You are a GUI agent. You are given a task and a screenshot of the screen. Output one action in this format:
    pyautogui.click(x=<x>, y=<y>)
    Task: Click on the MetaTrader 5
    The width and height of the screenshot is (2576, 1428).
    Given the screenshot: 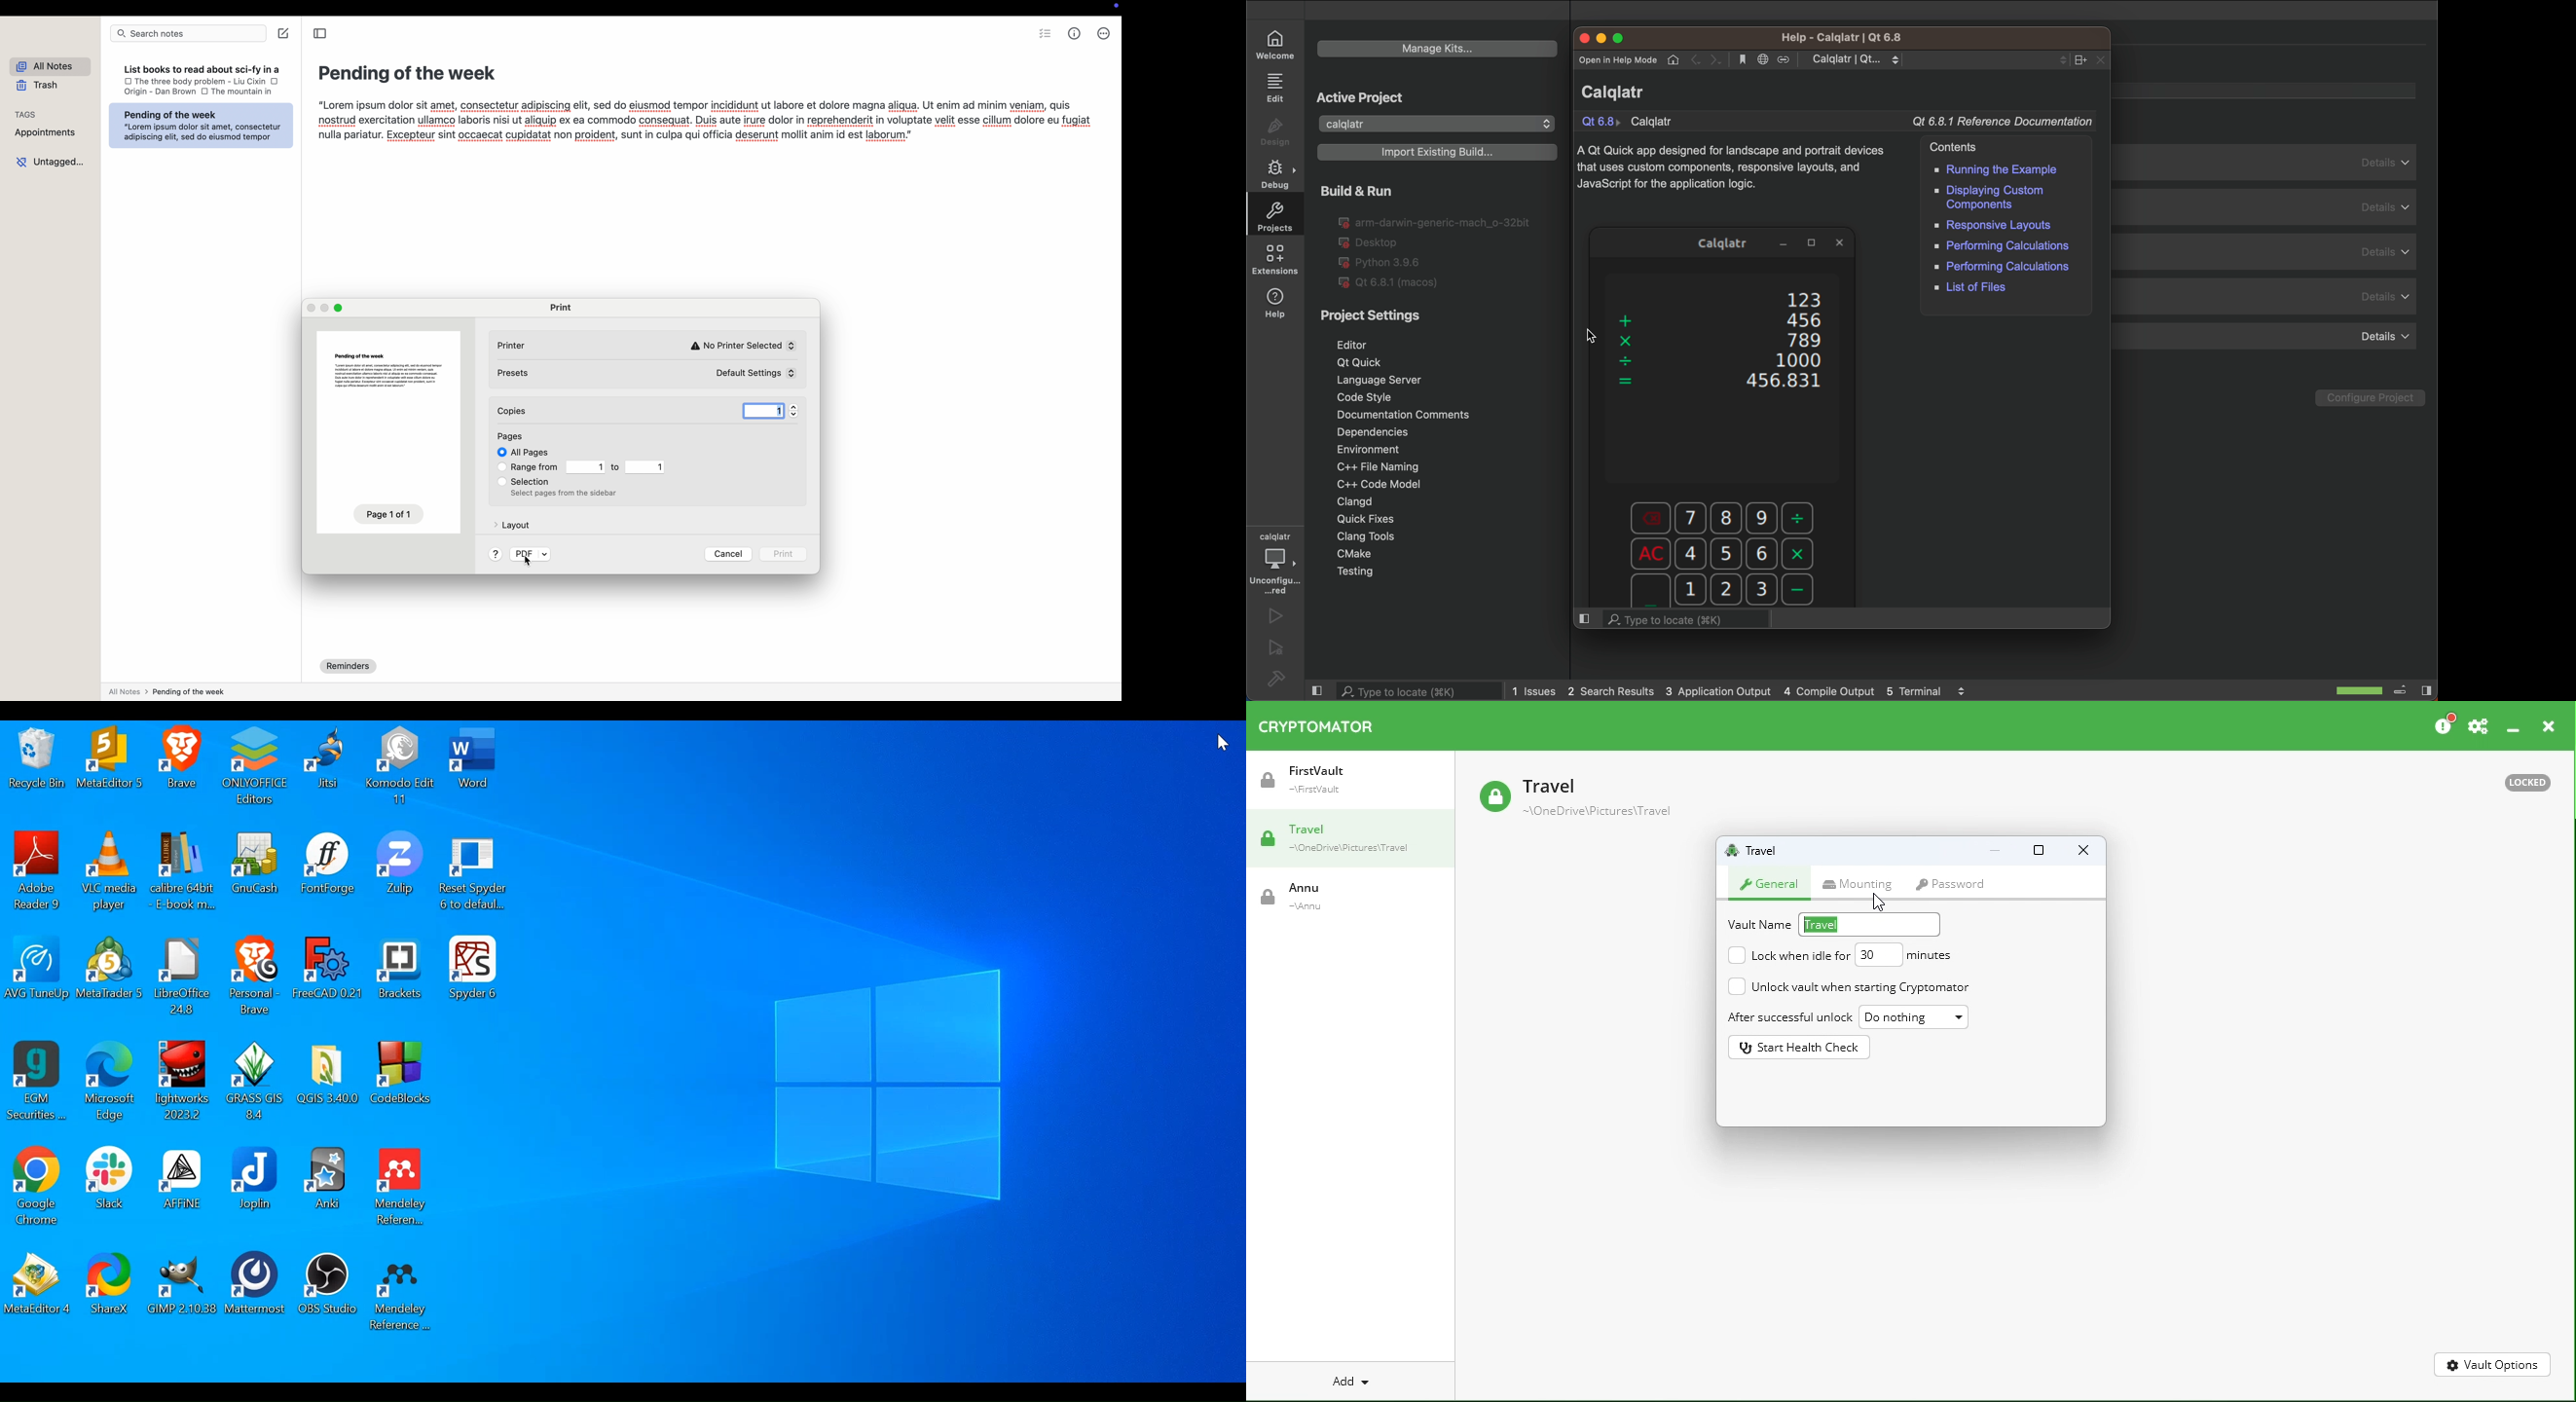 What is the action you would take?
    pyautogui.click(x=110, y=974)
    